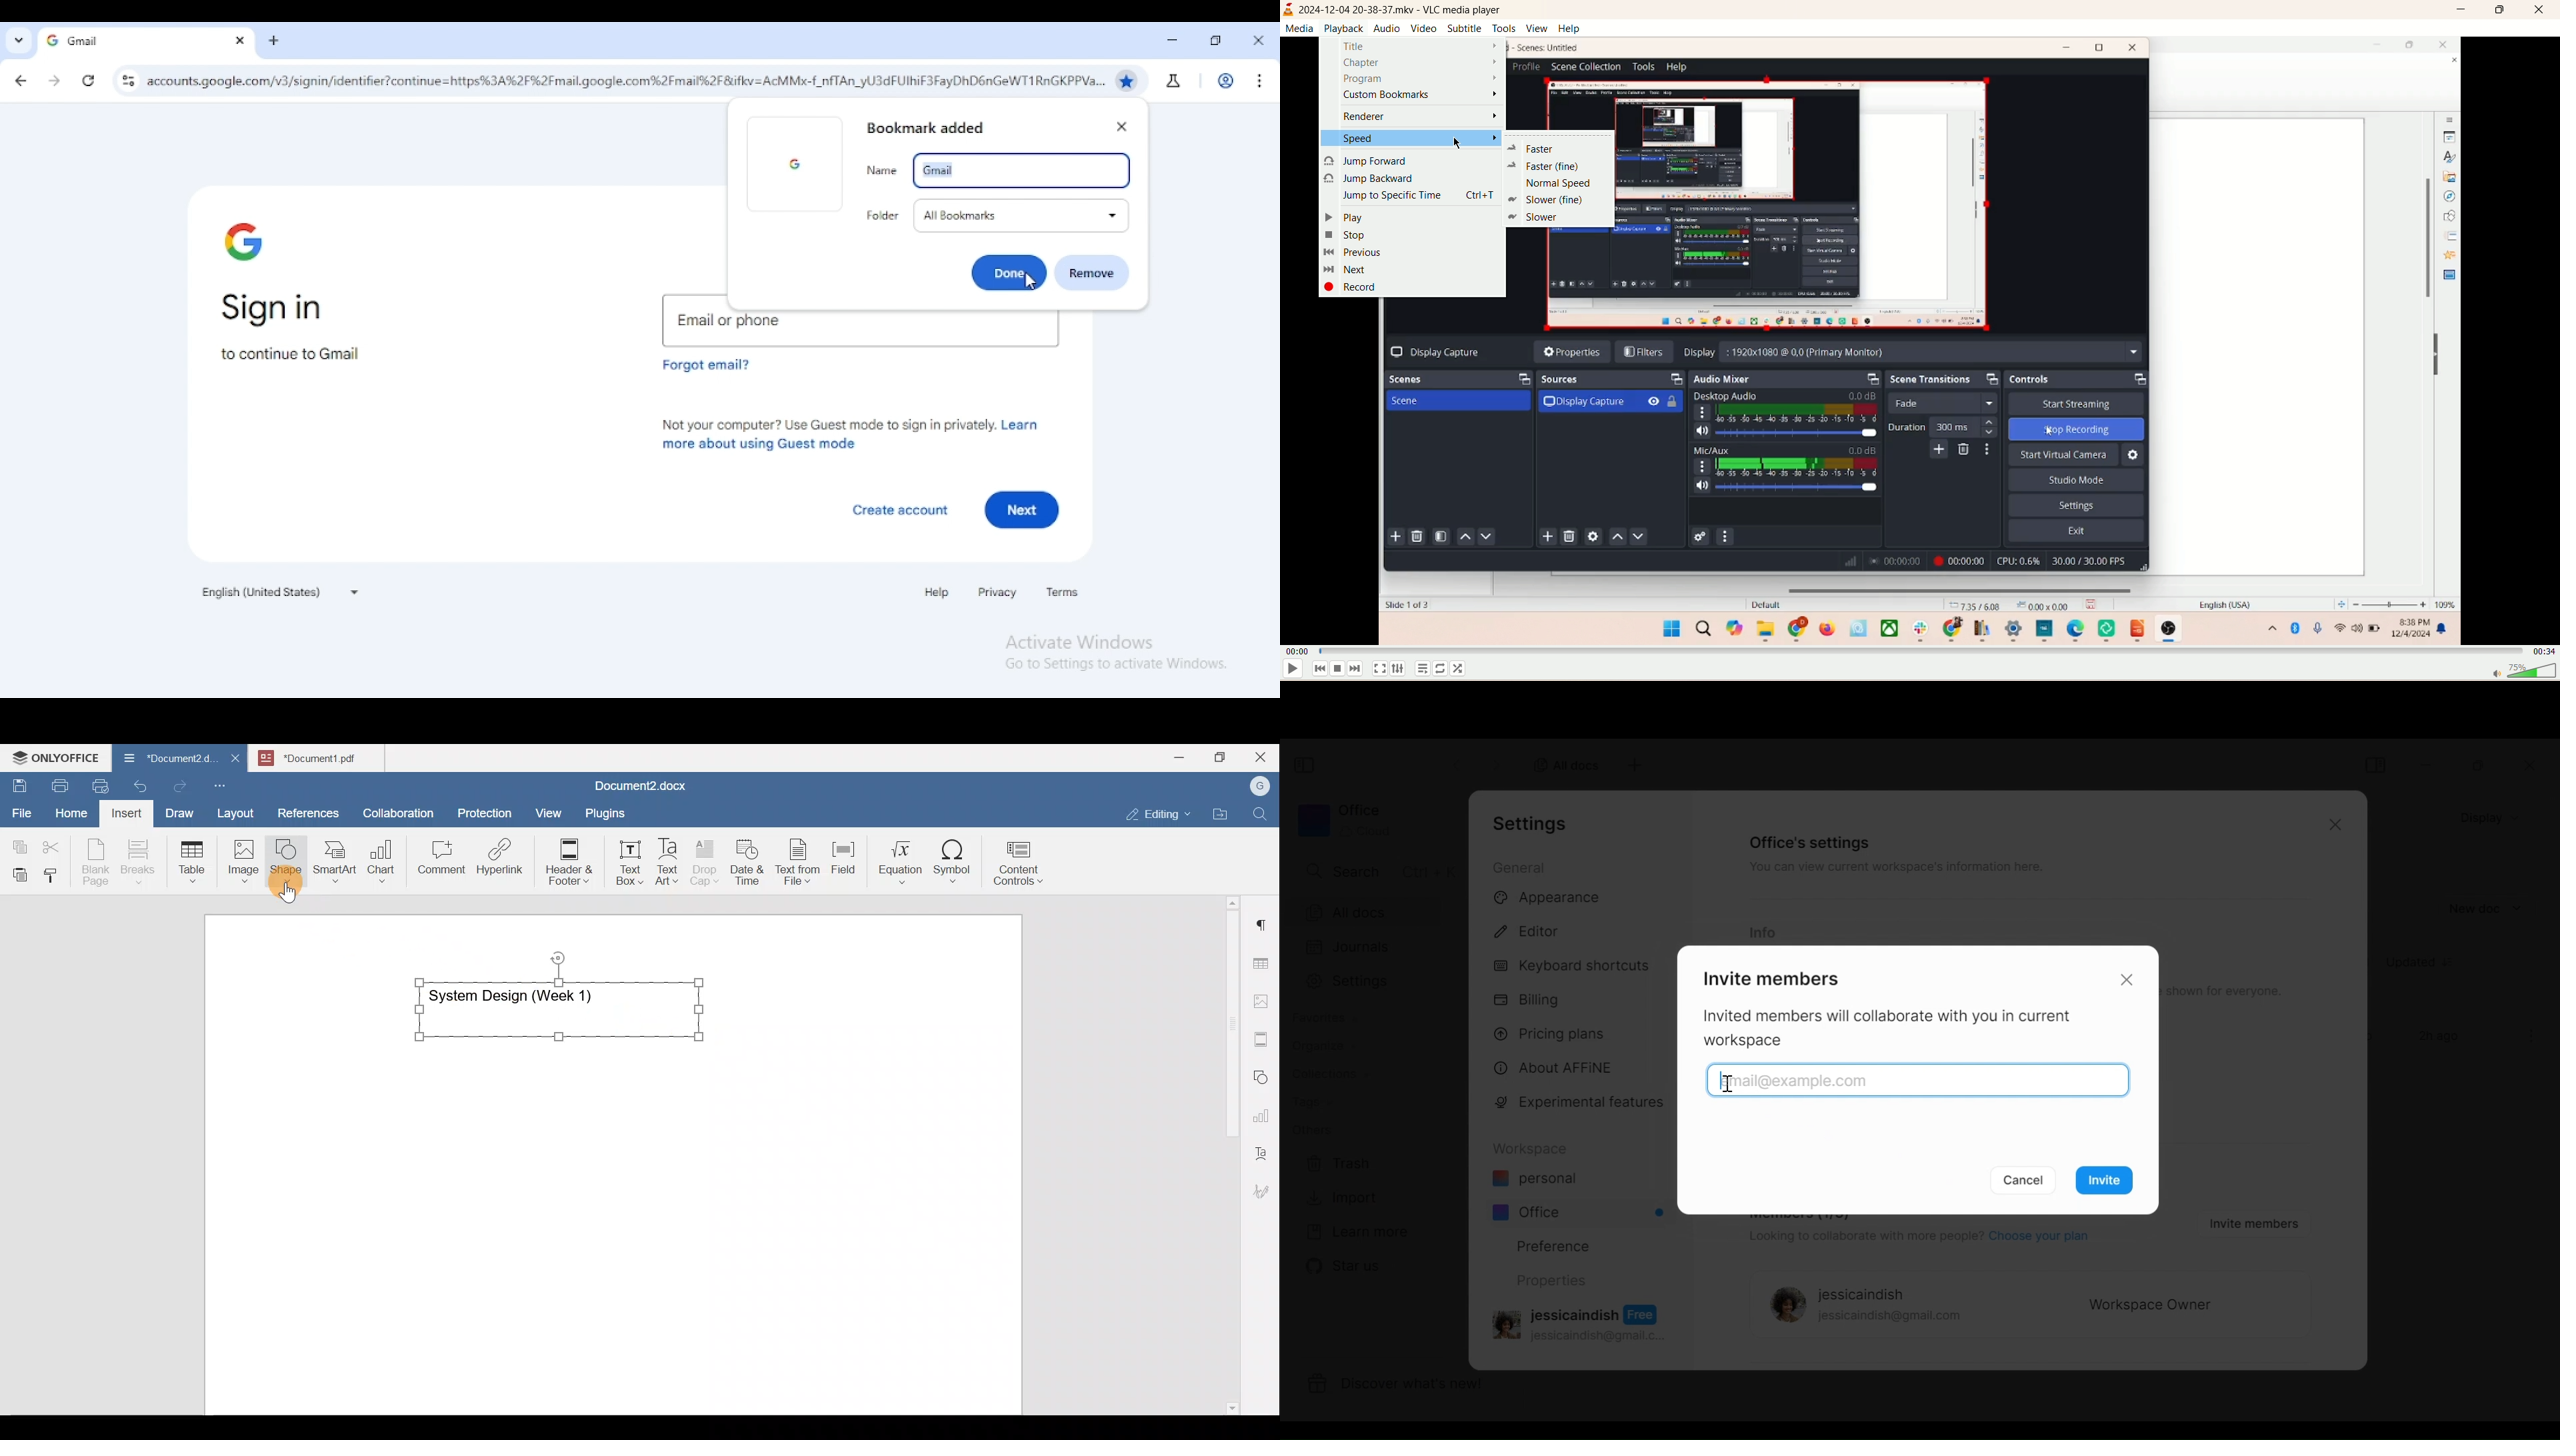 Image resolution: width=2576 pixels, height=1456 pixels. Describe the element at coordinates (179, 787) in the screenshot. I see `Redo` at that location.